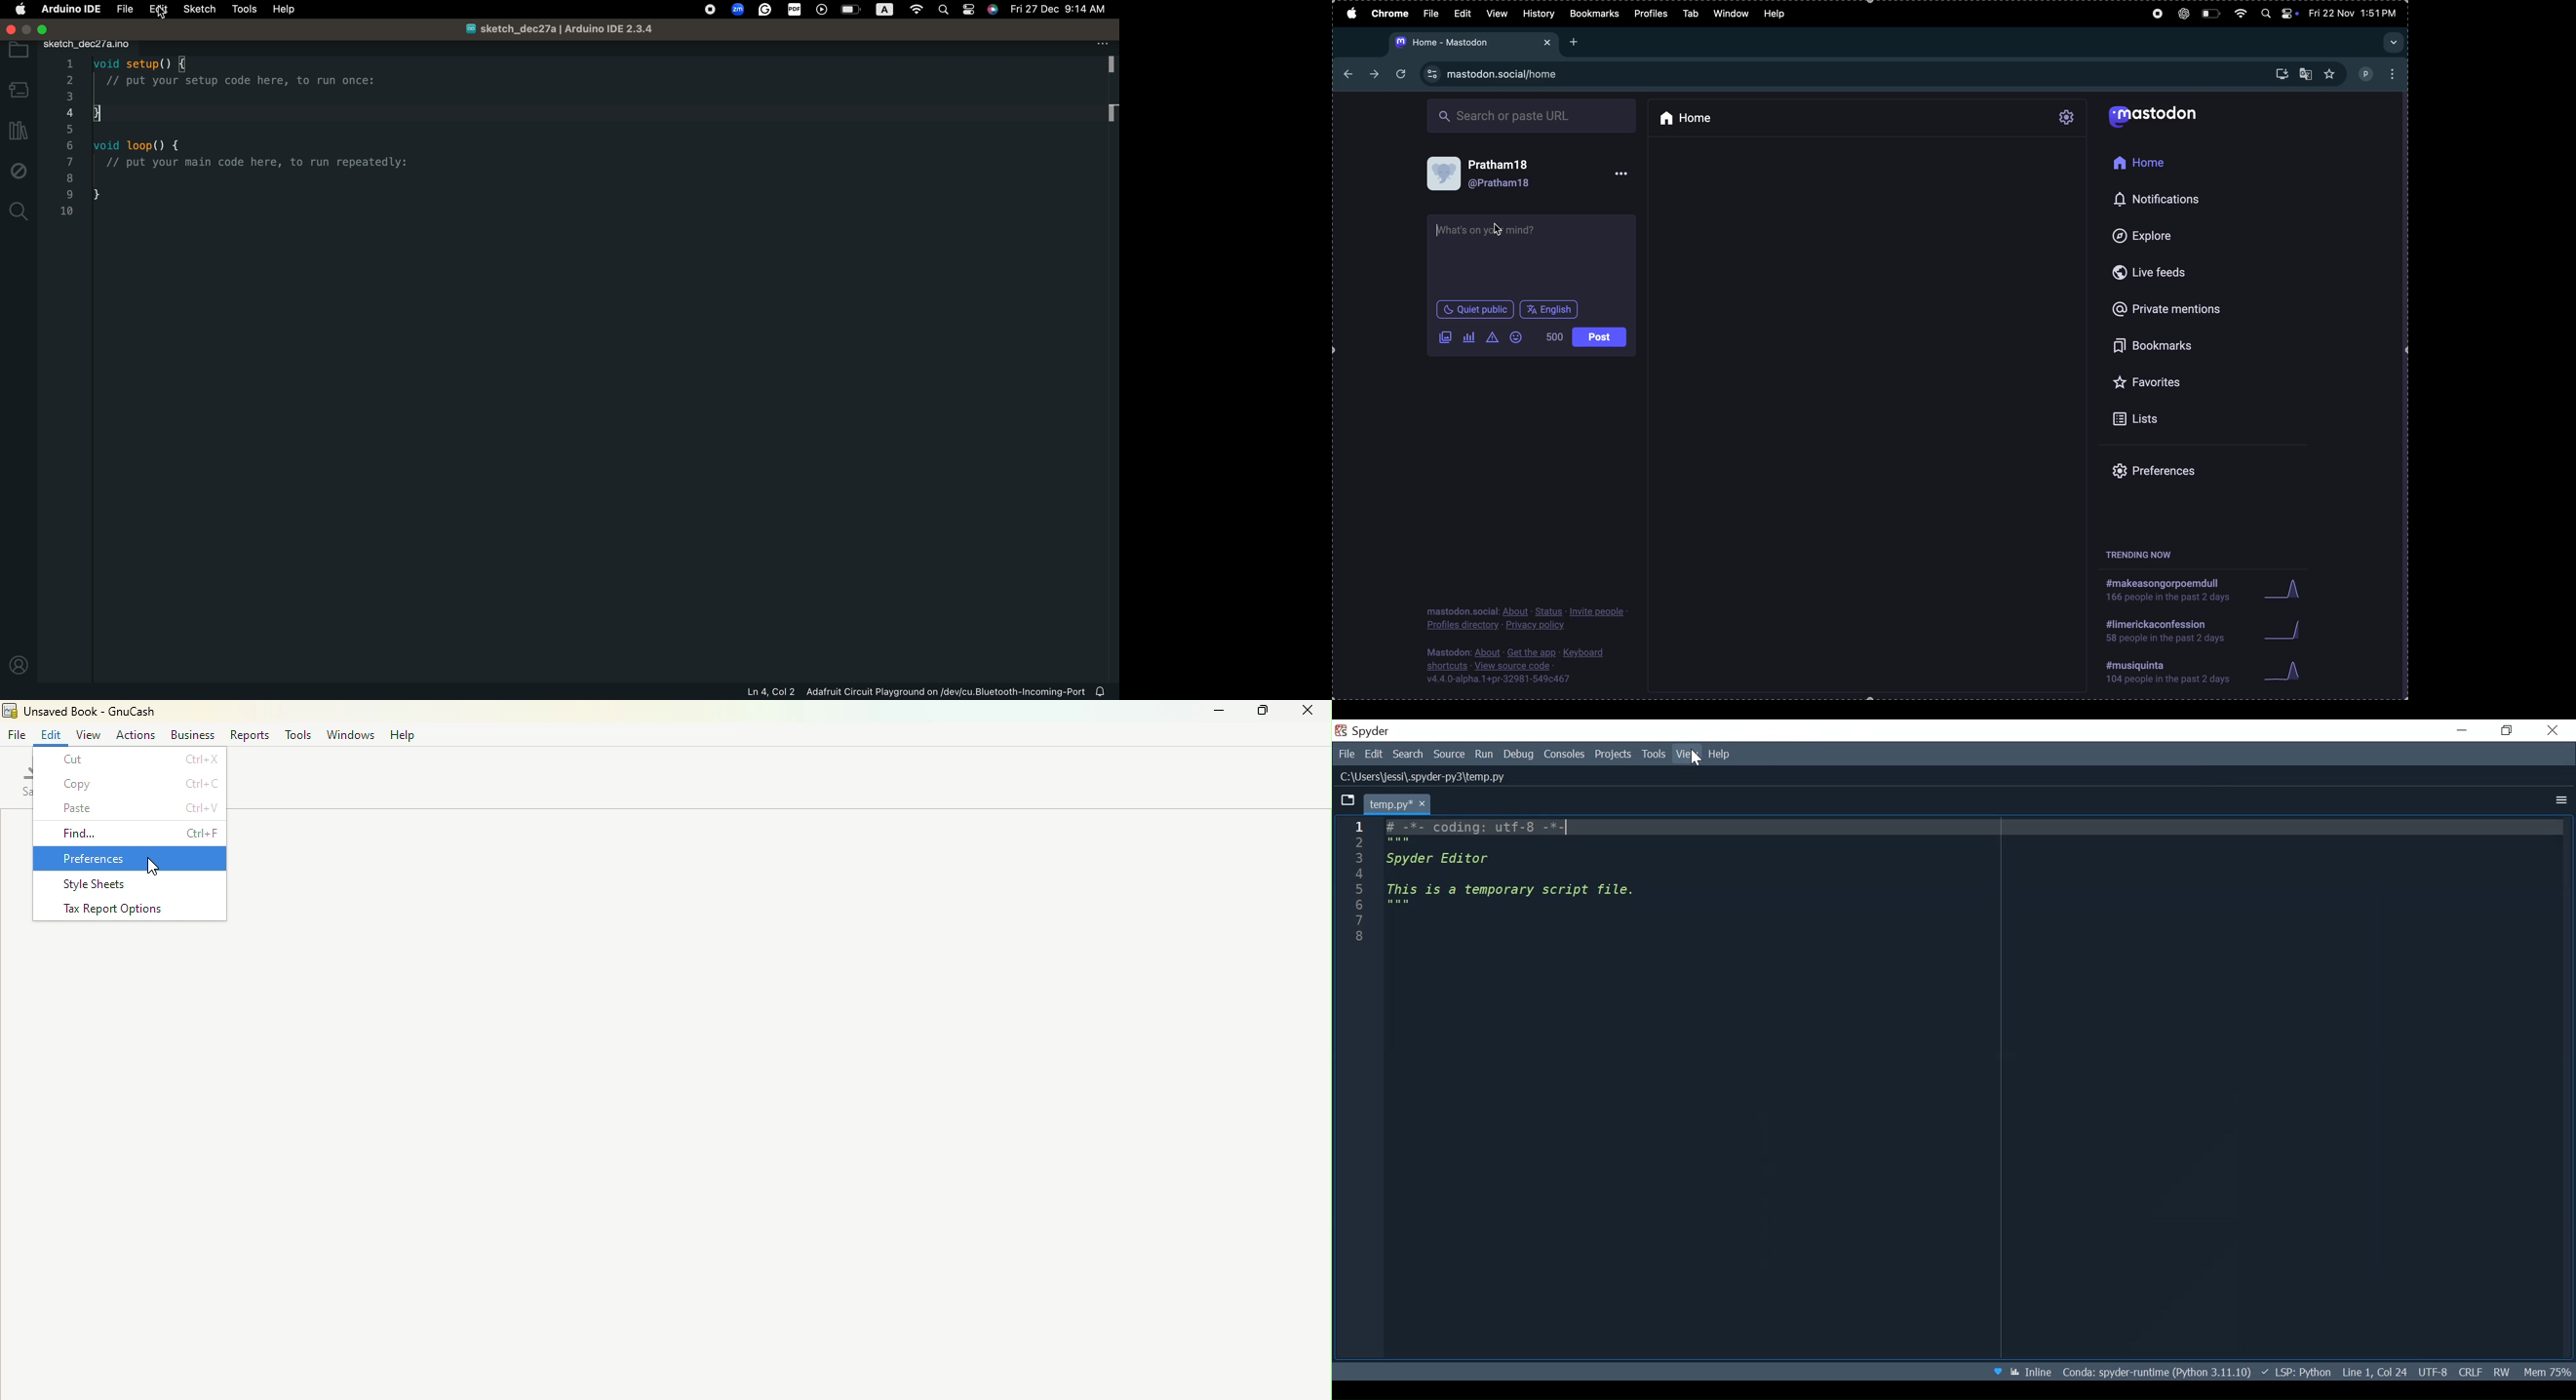 Image resolution: width=2576 pixels, height=1400 pixels. What do you see at coordinates (1366, 730) in the screenshot?
I see `Spyder Desktop icon` at bounding box center [1366, 730].